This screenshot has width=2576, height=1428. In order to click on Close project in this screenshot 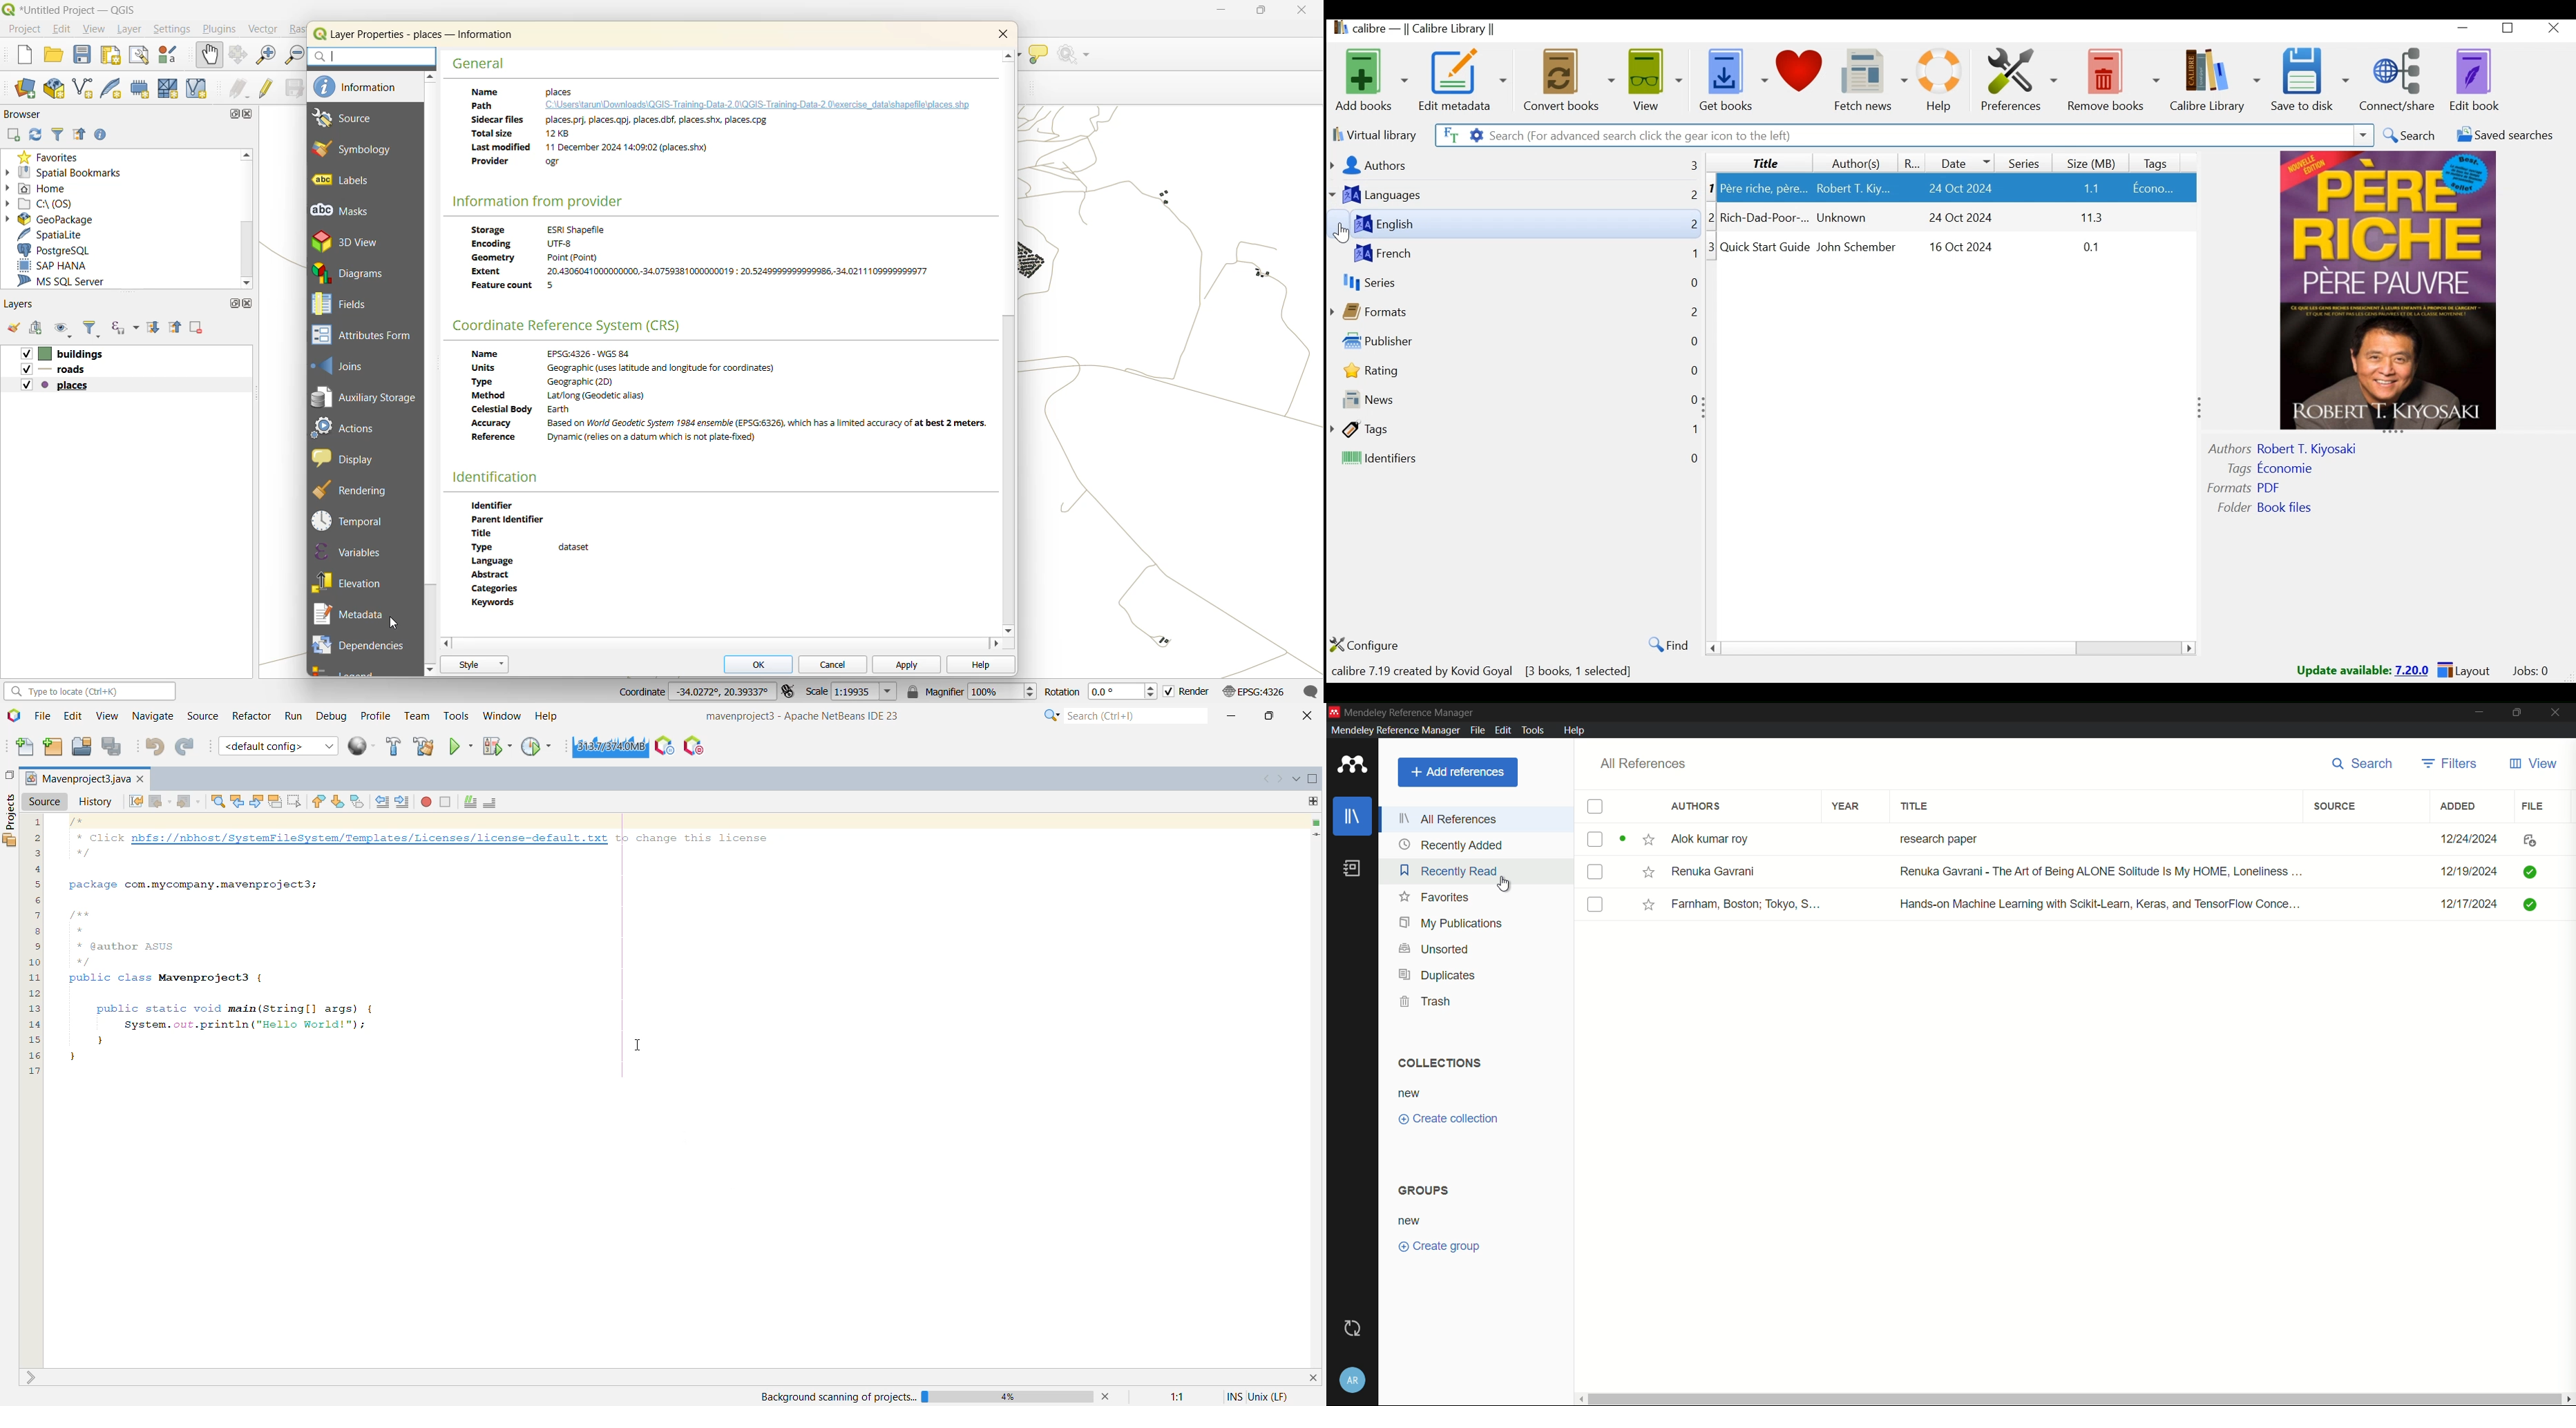, I will do `click(143, 780)`.